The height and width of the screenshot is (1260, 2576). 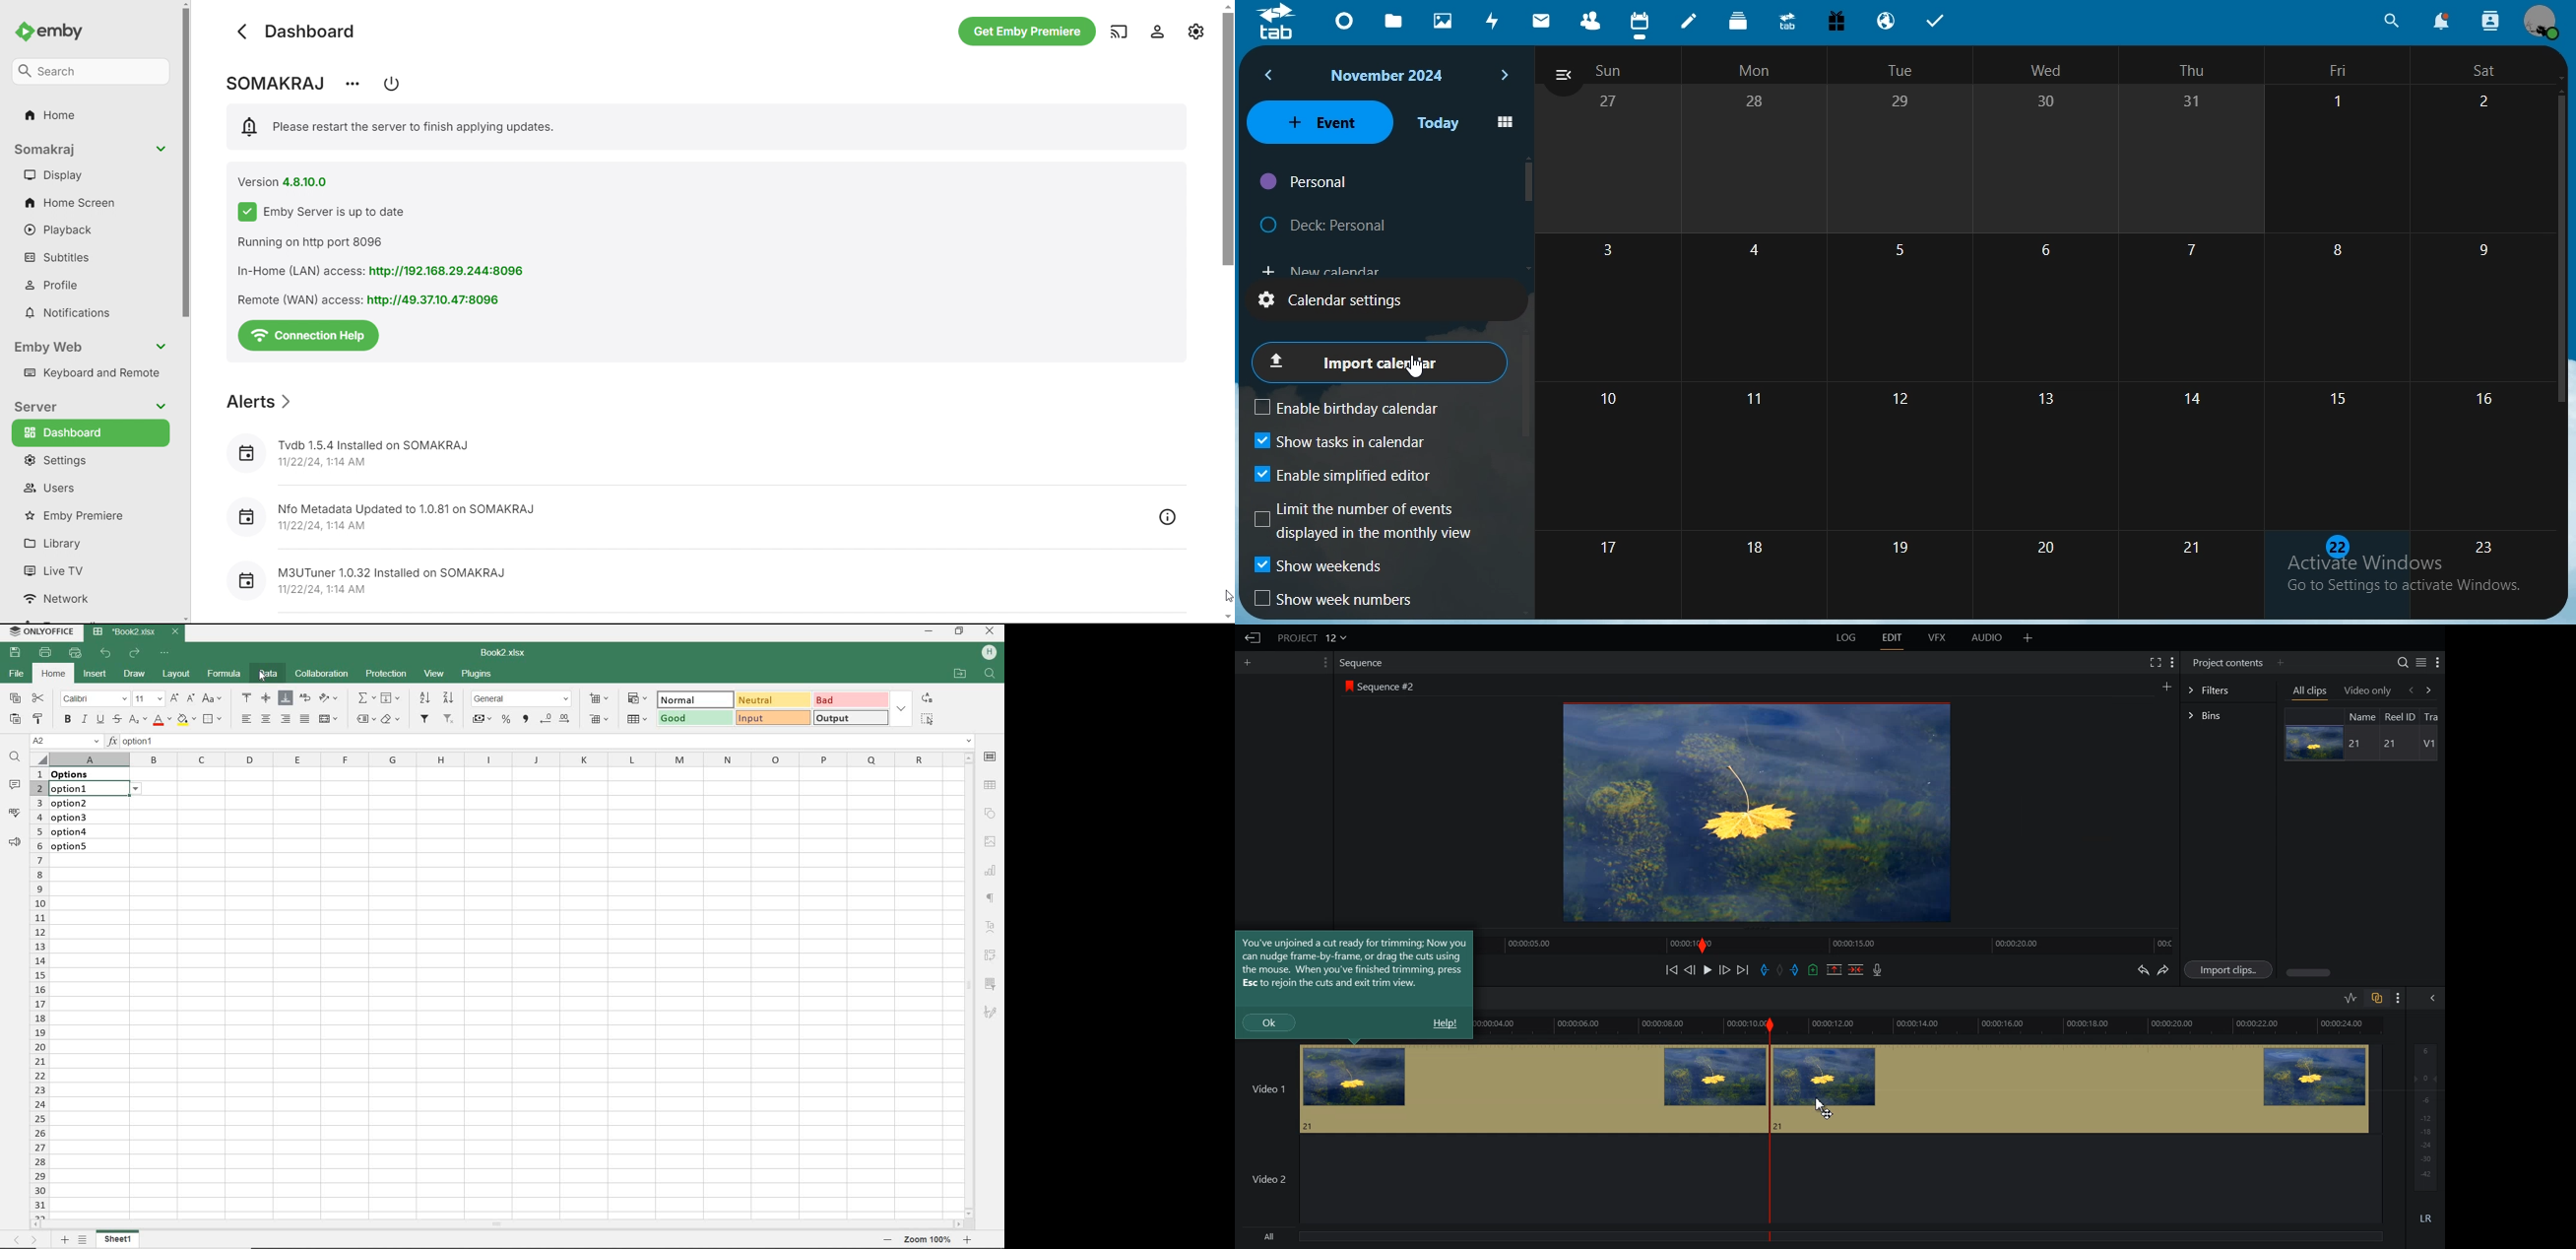 What do you see at coordinates (65, 741) in the screenshot?
I see `NAME MANAGER` at bounding box center [65, 741].